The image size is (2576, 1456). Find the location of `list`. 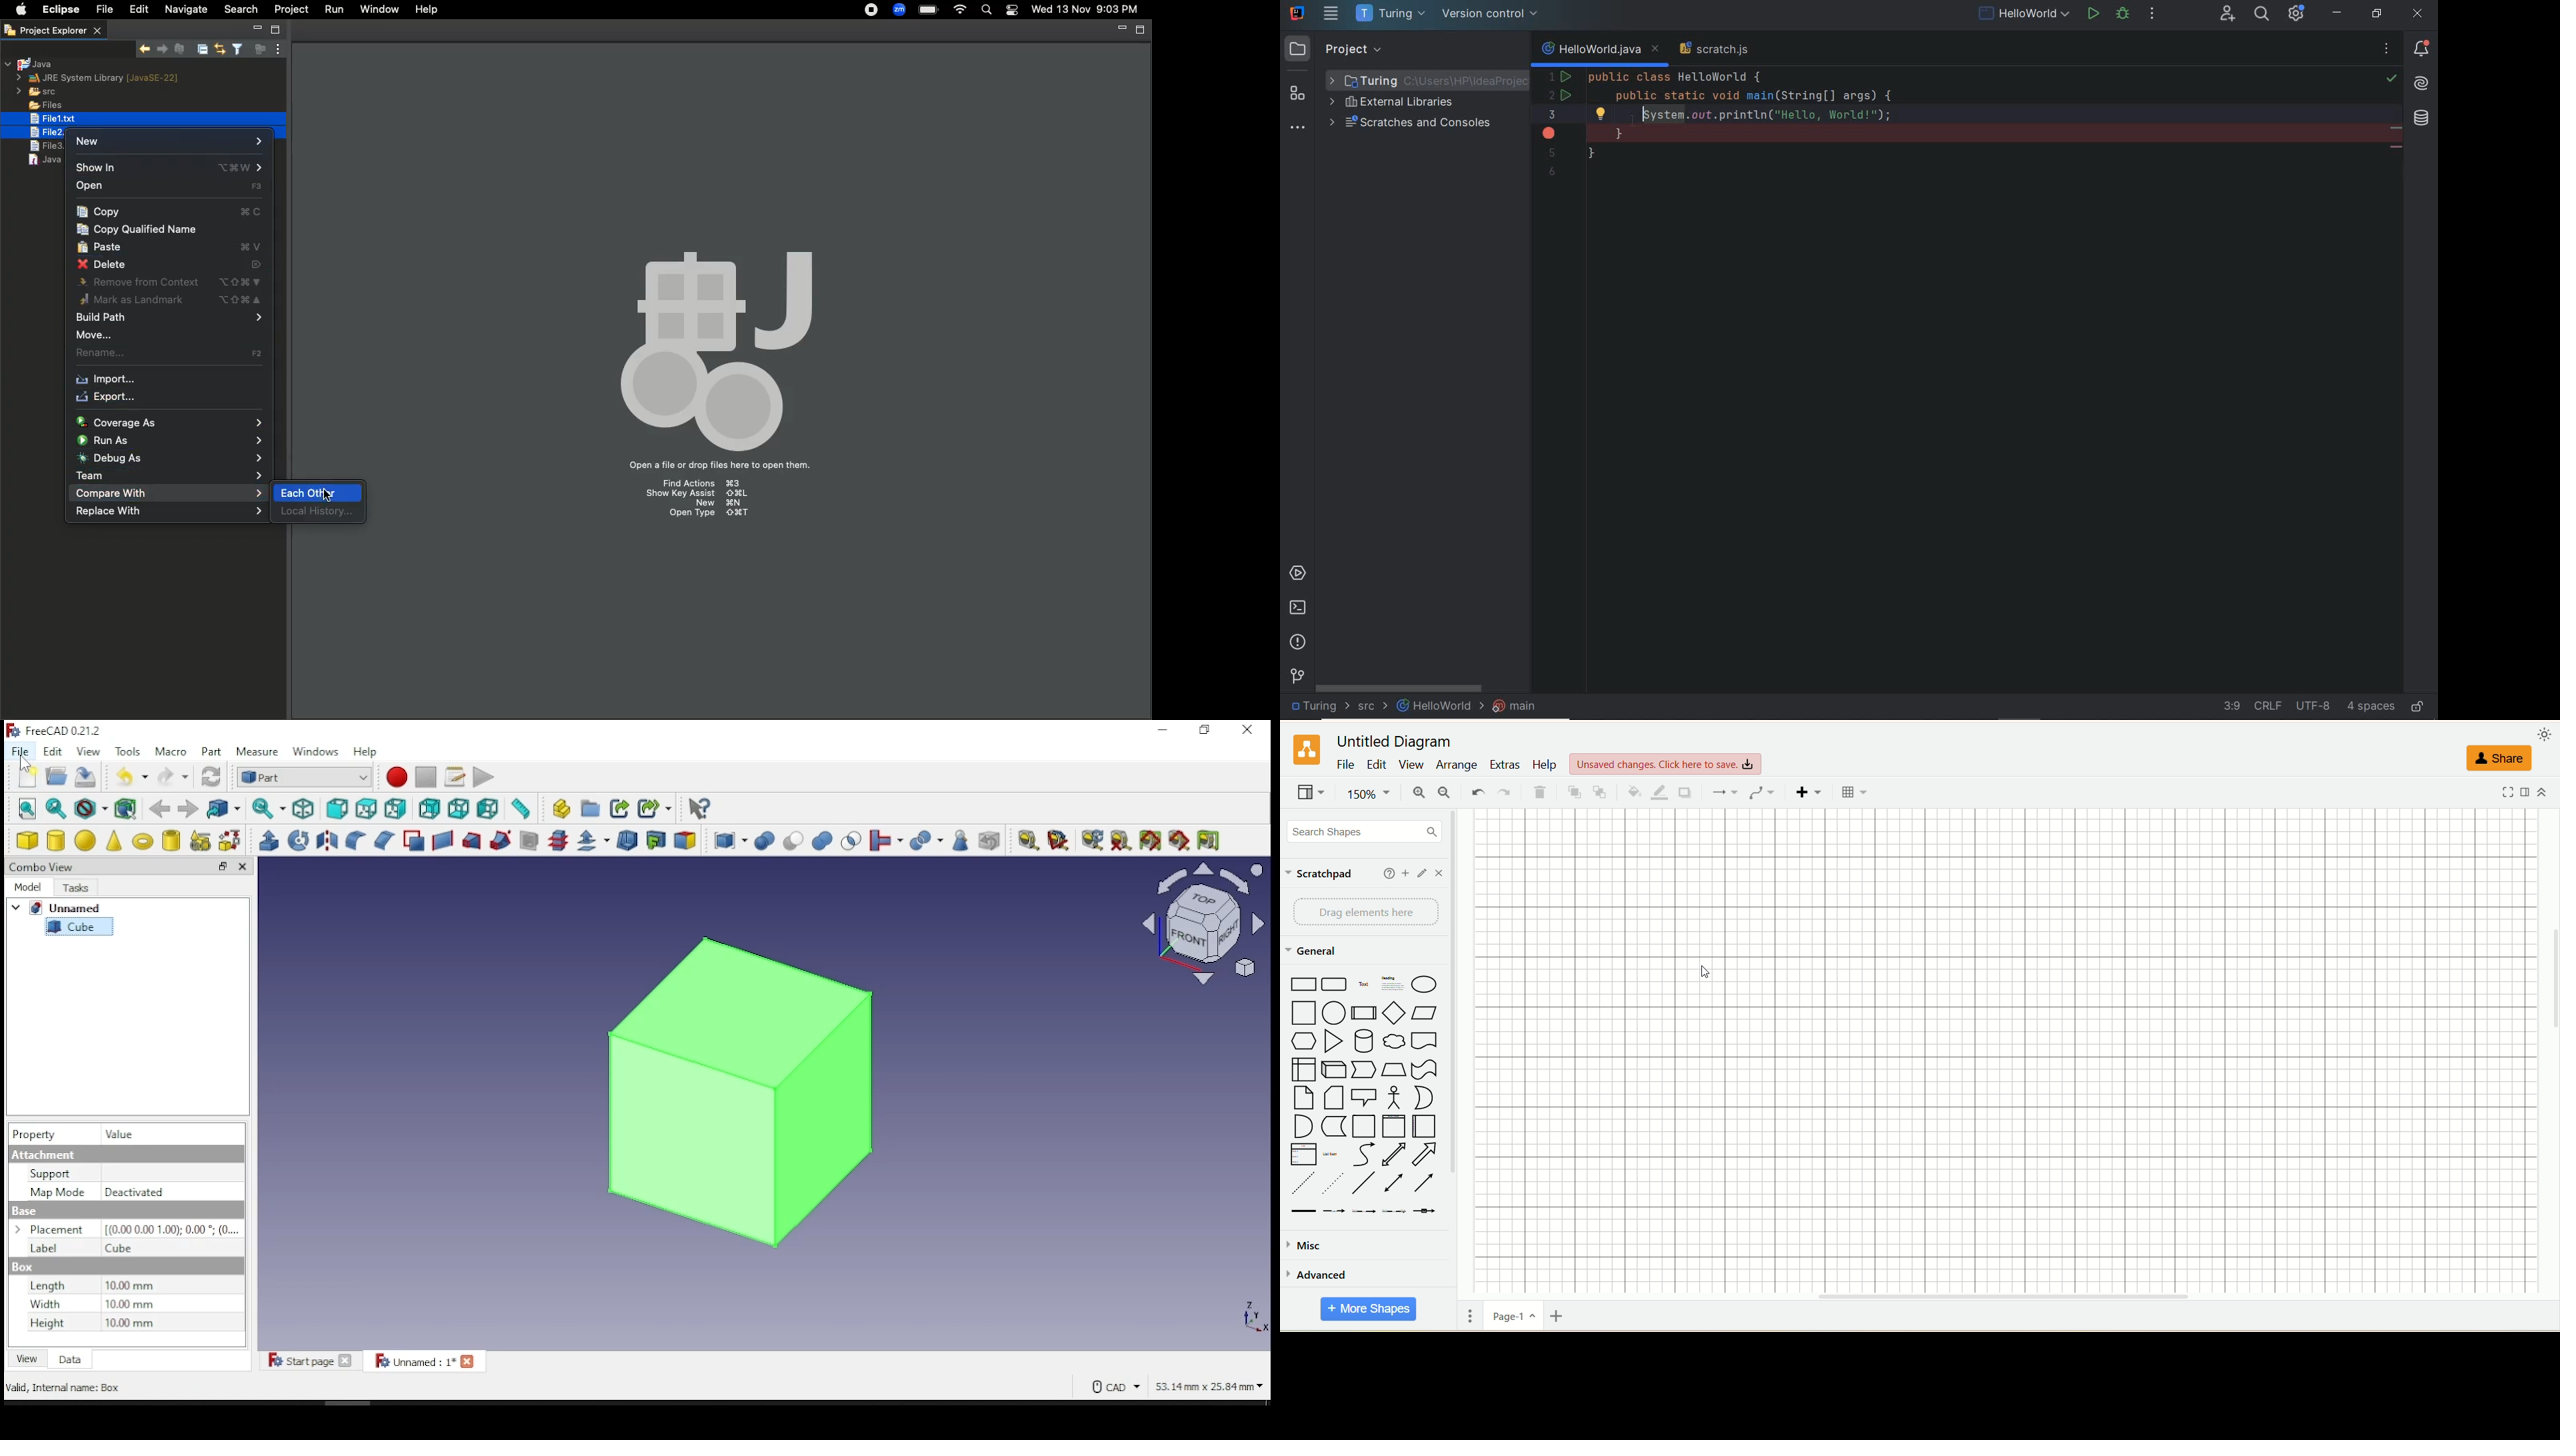

list is located at coordinates (1301, 1154).